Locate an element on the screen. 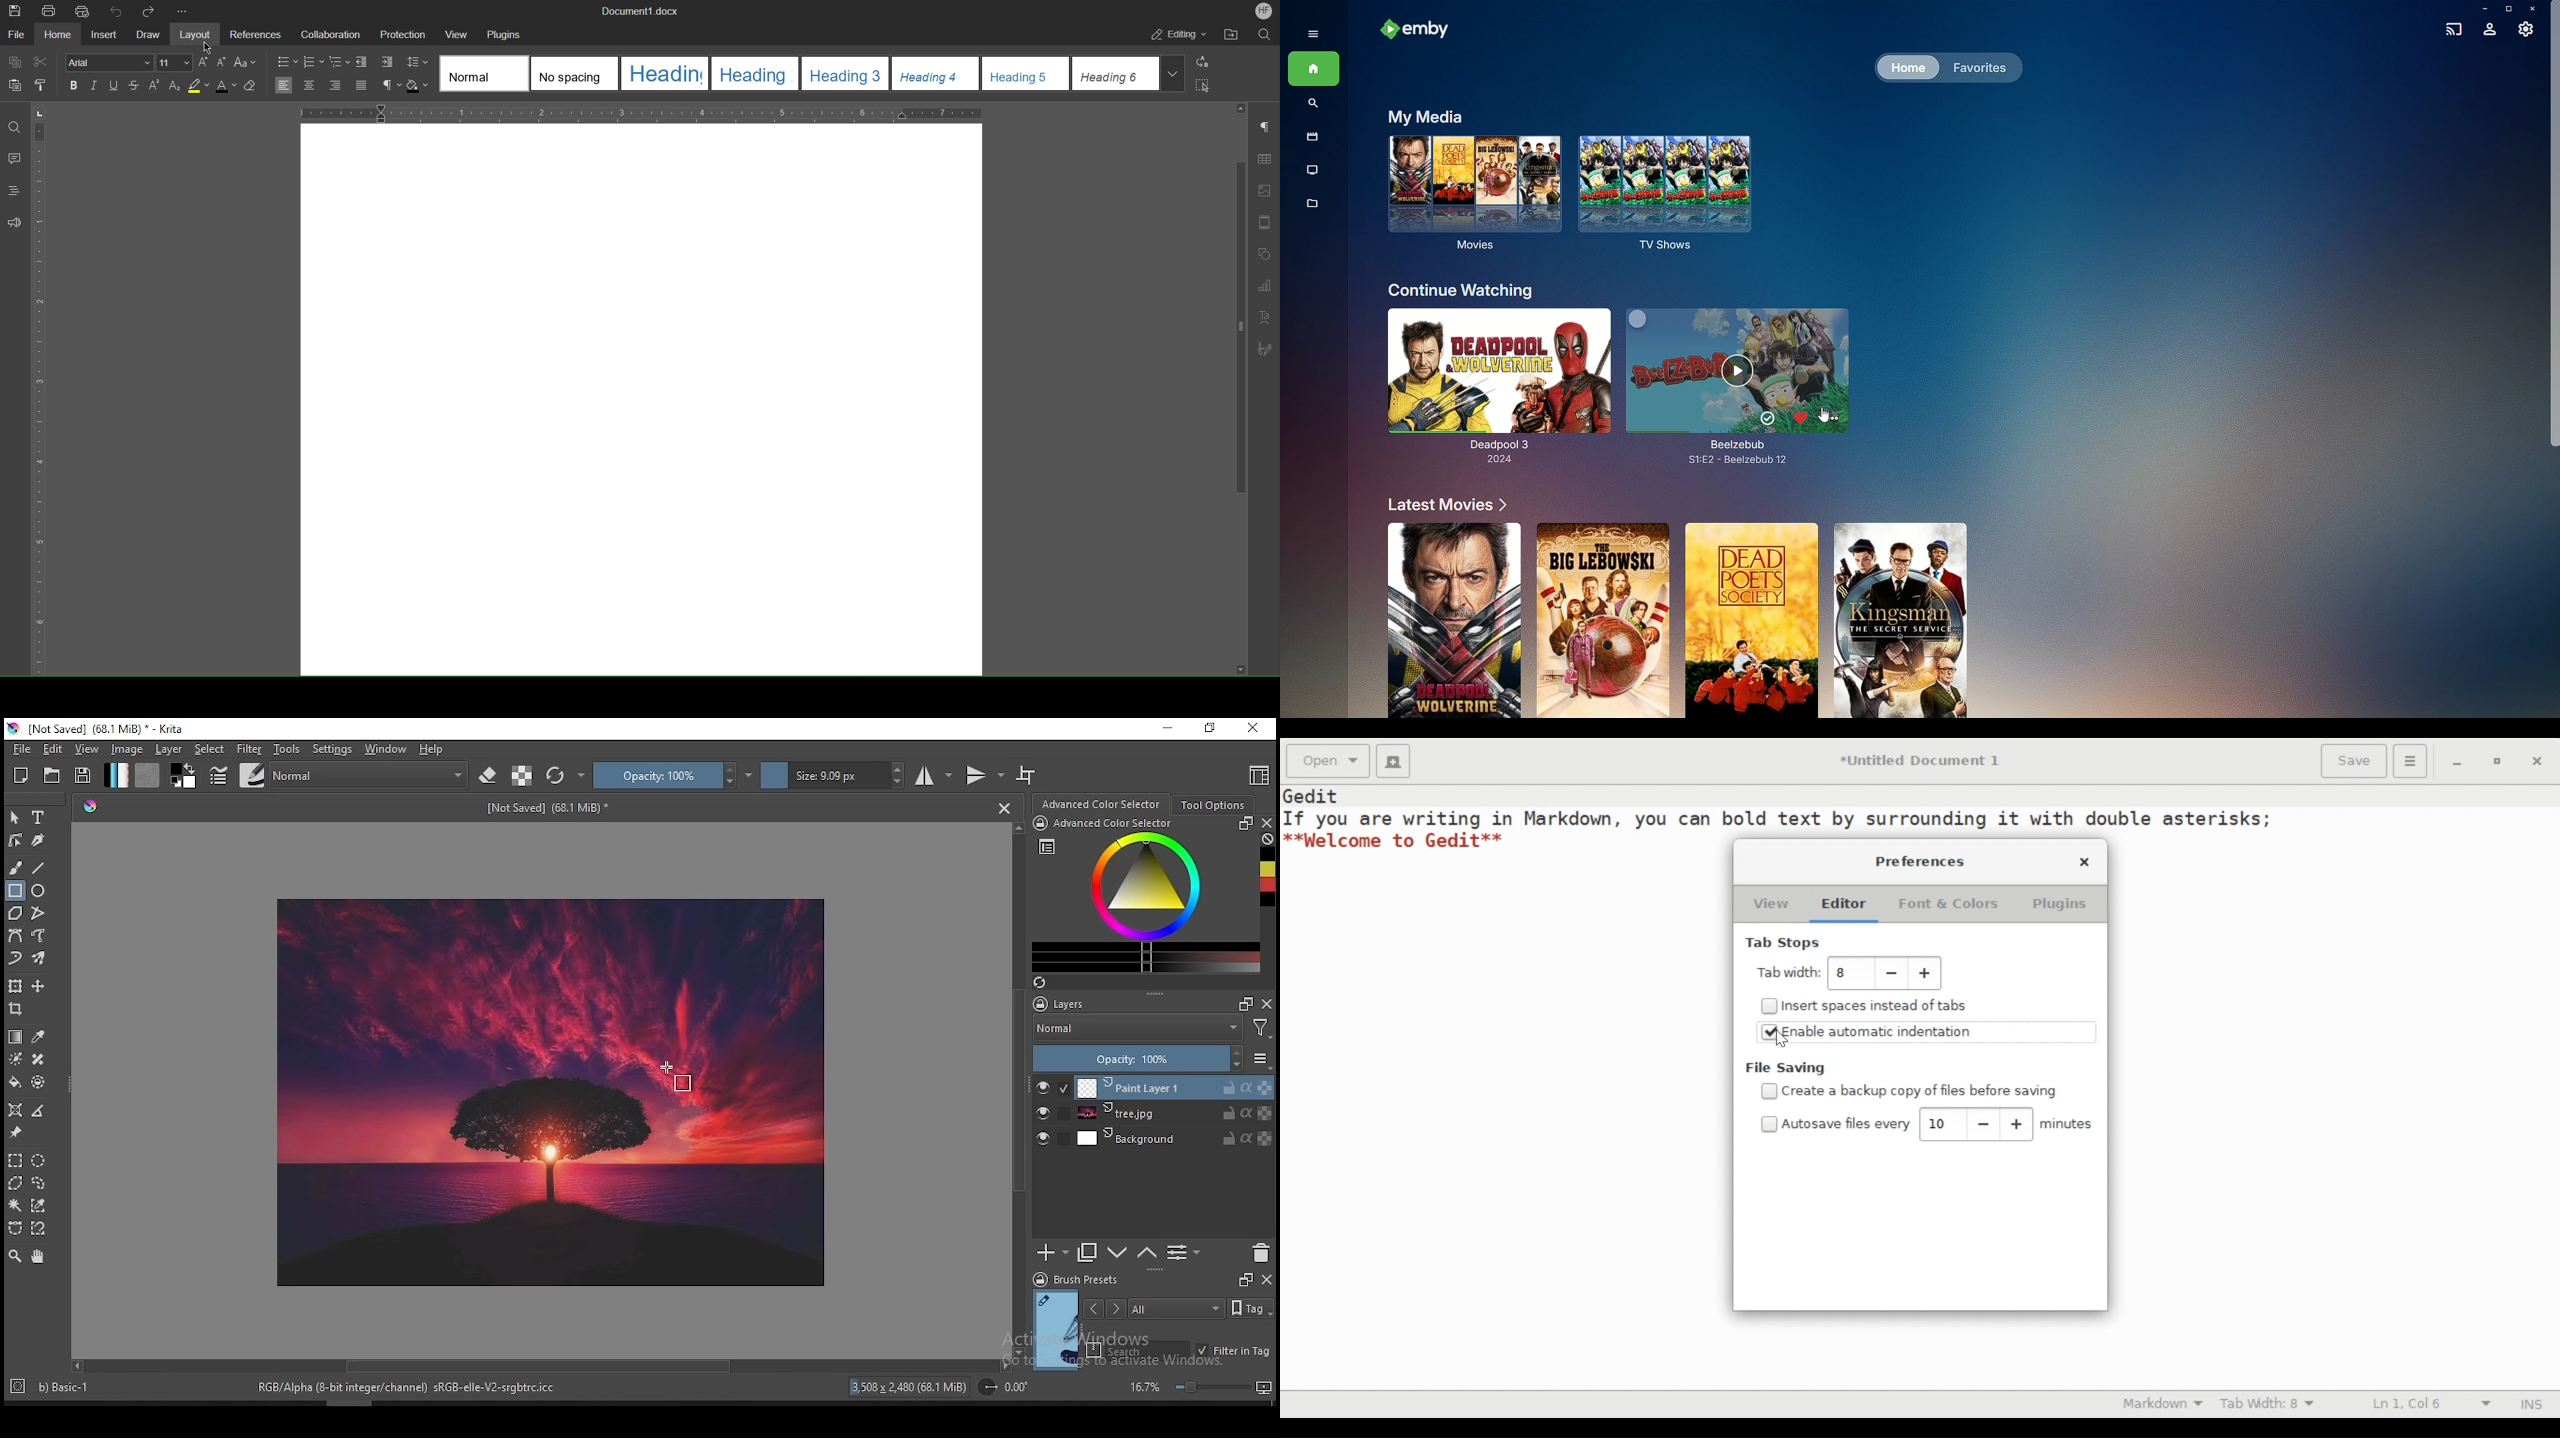 The height and width of the screenshot is (1456, 2576). bezier curve selection tool is located at coordinates (13, 1229).